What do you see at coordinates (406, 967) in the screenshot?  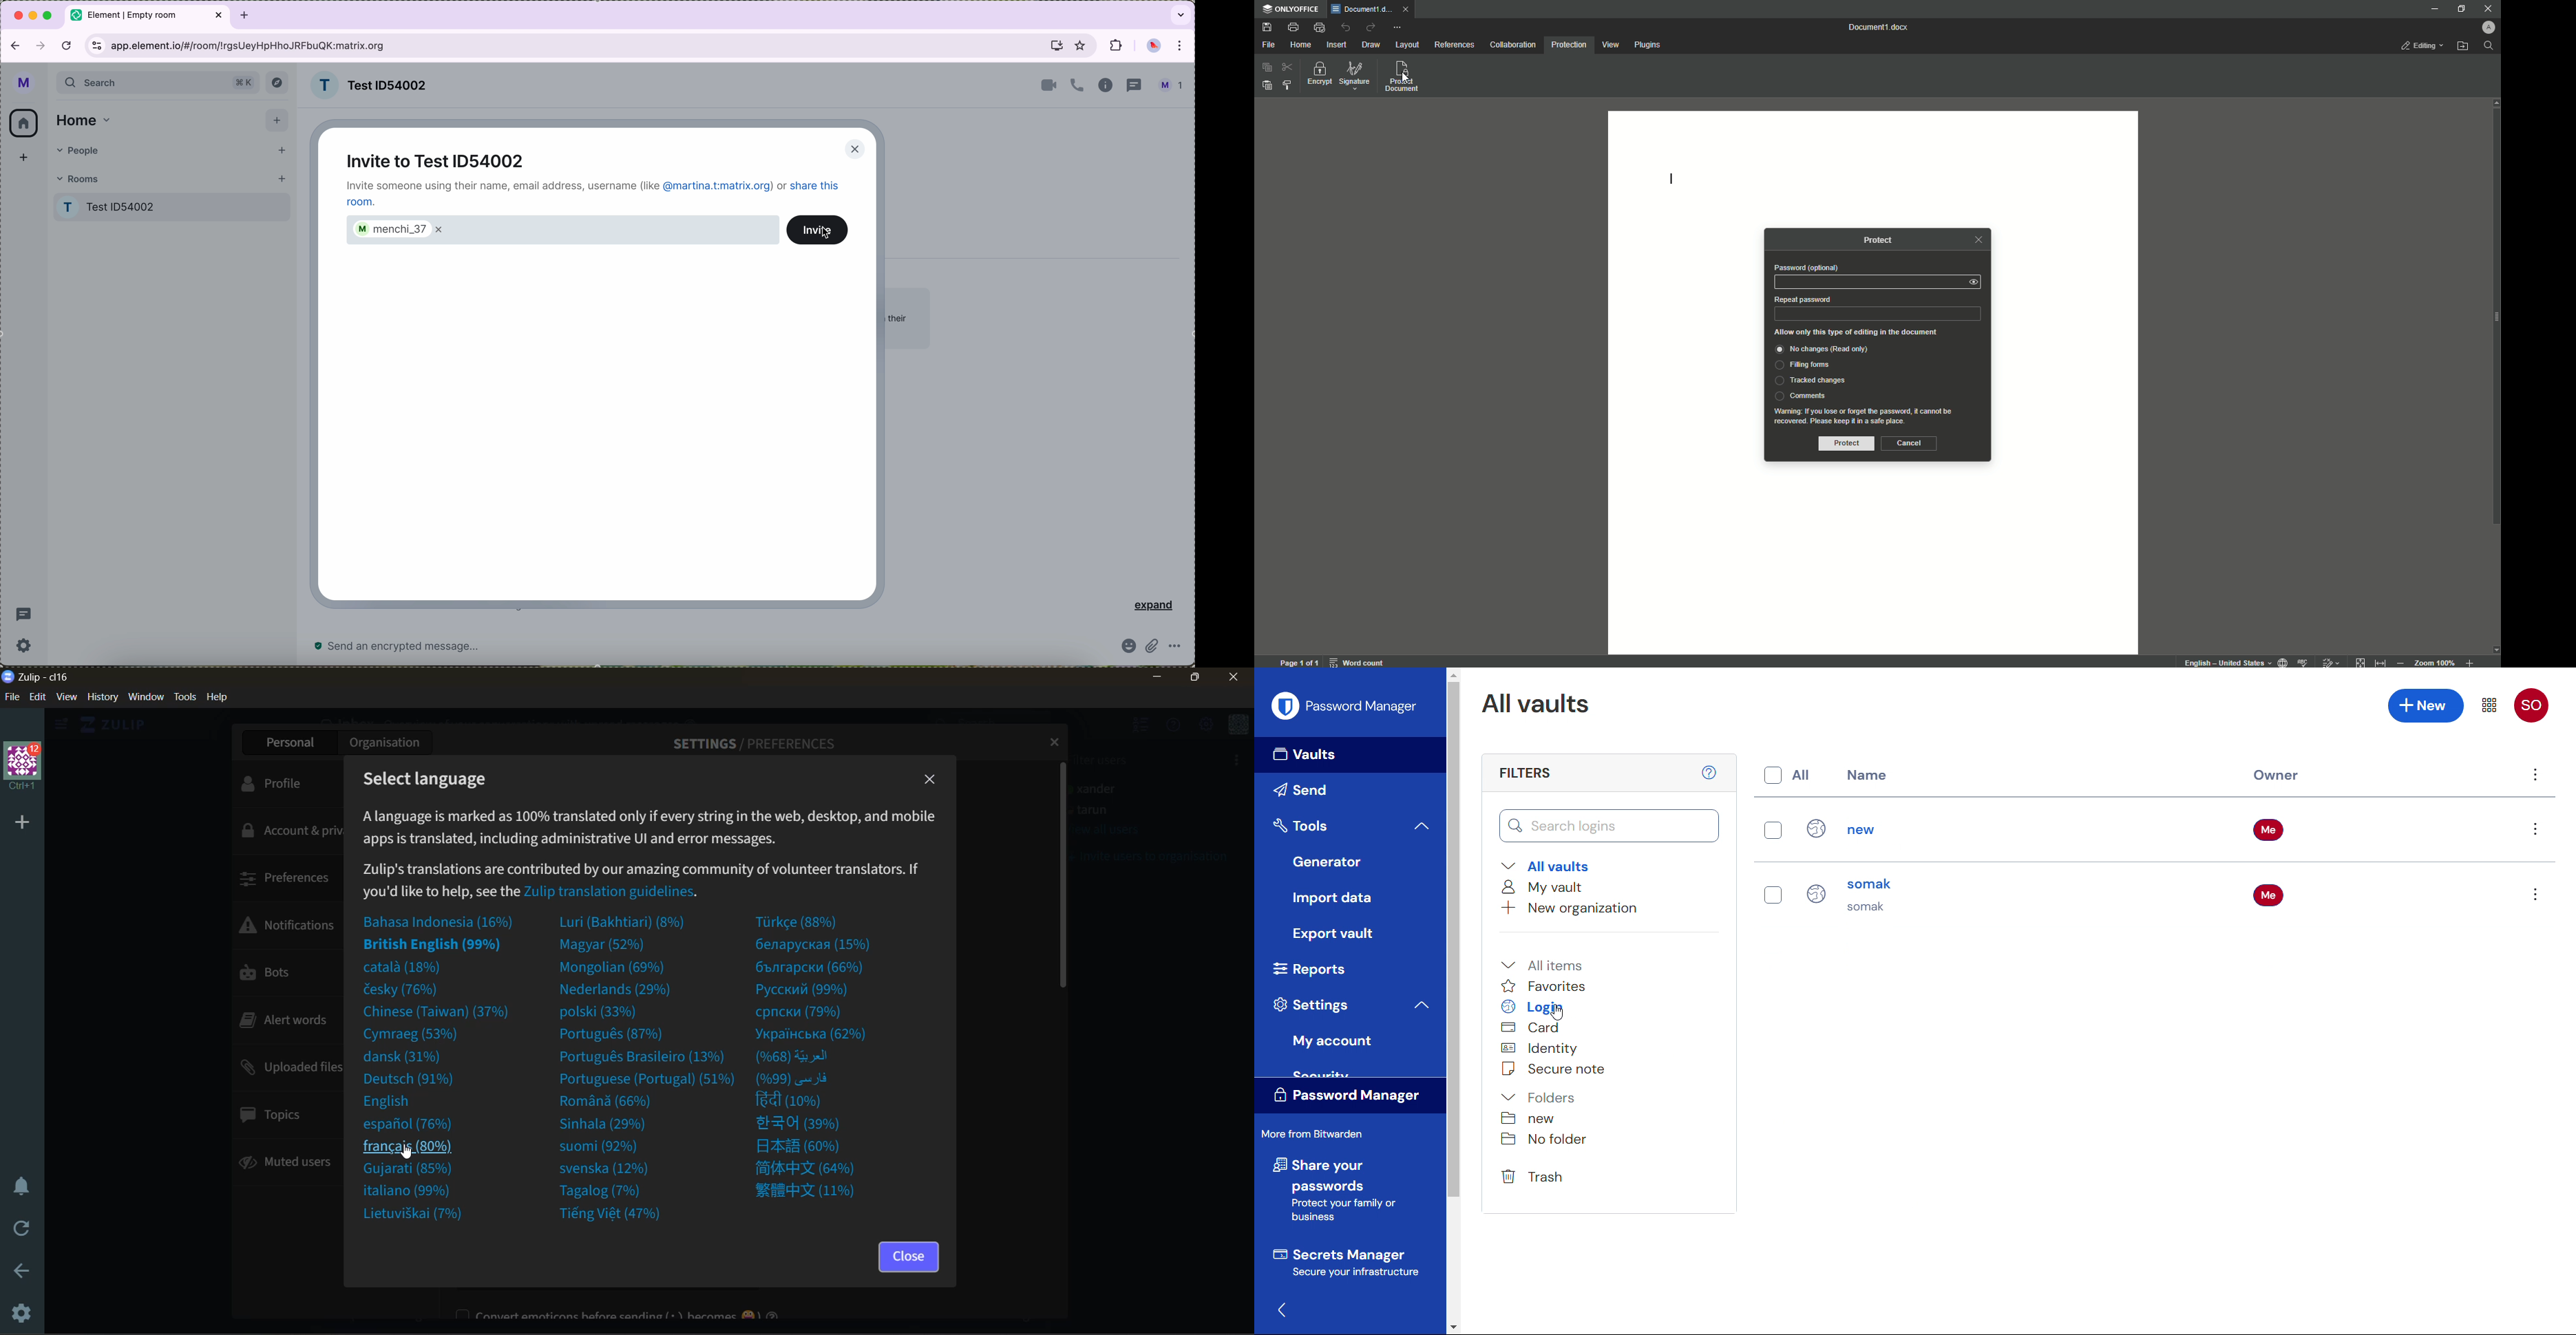 I see `catala` at bounding box center [406, 967].